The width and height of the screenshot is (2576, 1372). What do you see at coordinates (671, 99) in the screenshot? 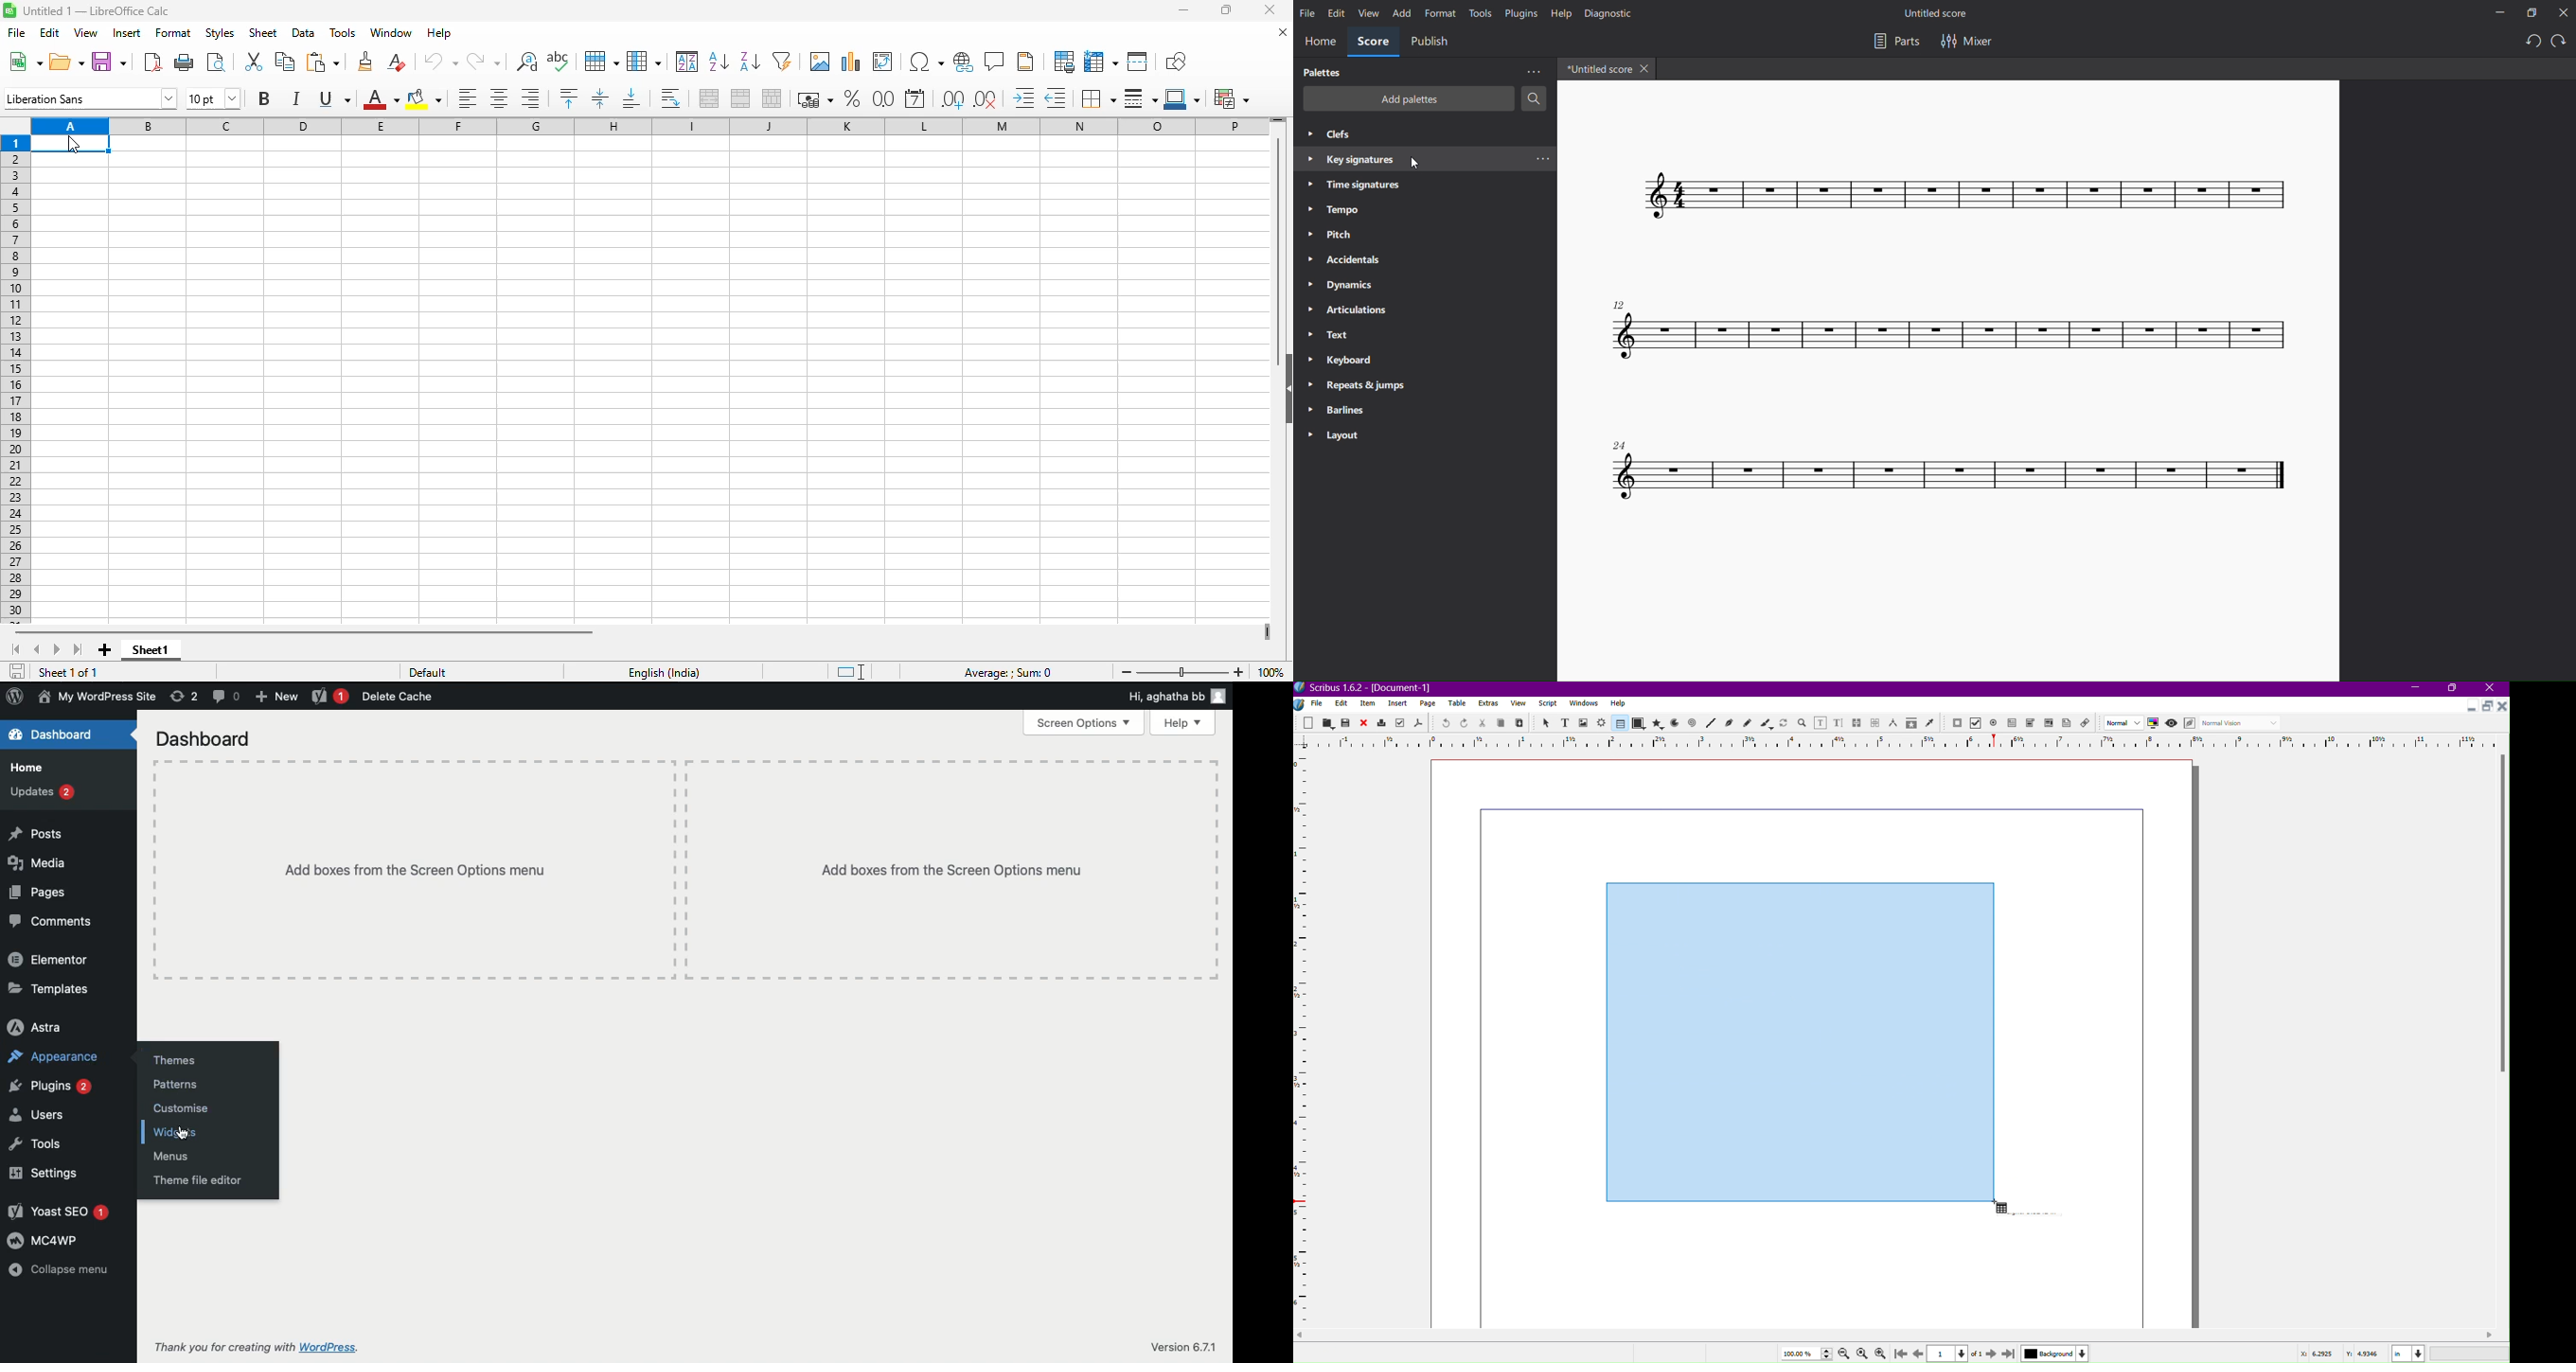
I see `wrap text` at bounding box center [671, 99].